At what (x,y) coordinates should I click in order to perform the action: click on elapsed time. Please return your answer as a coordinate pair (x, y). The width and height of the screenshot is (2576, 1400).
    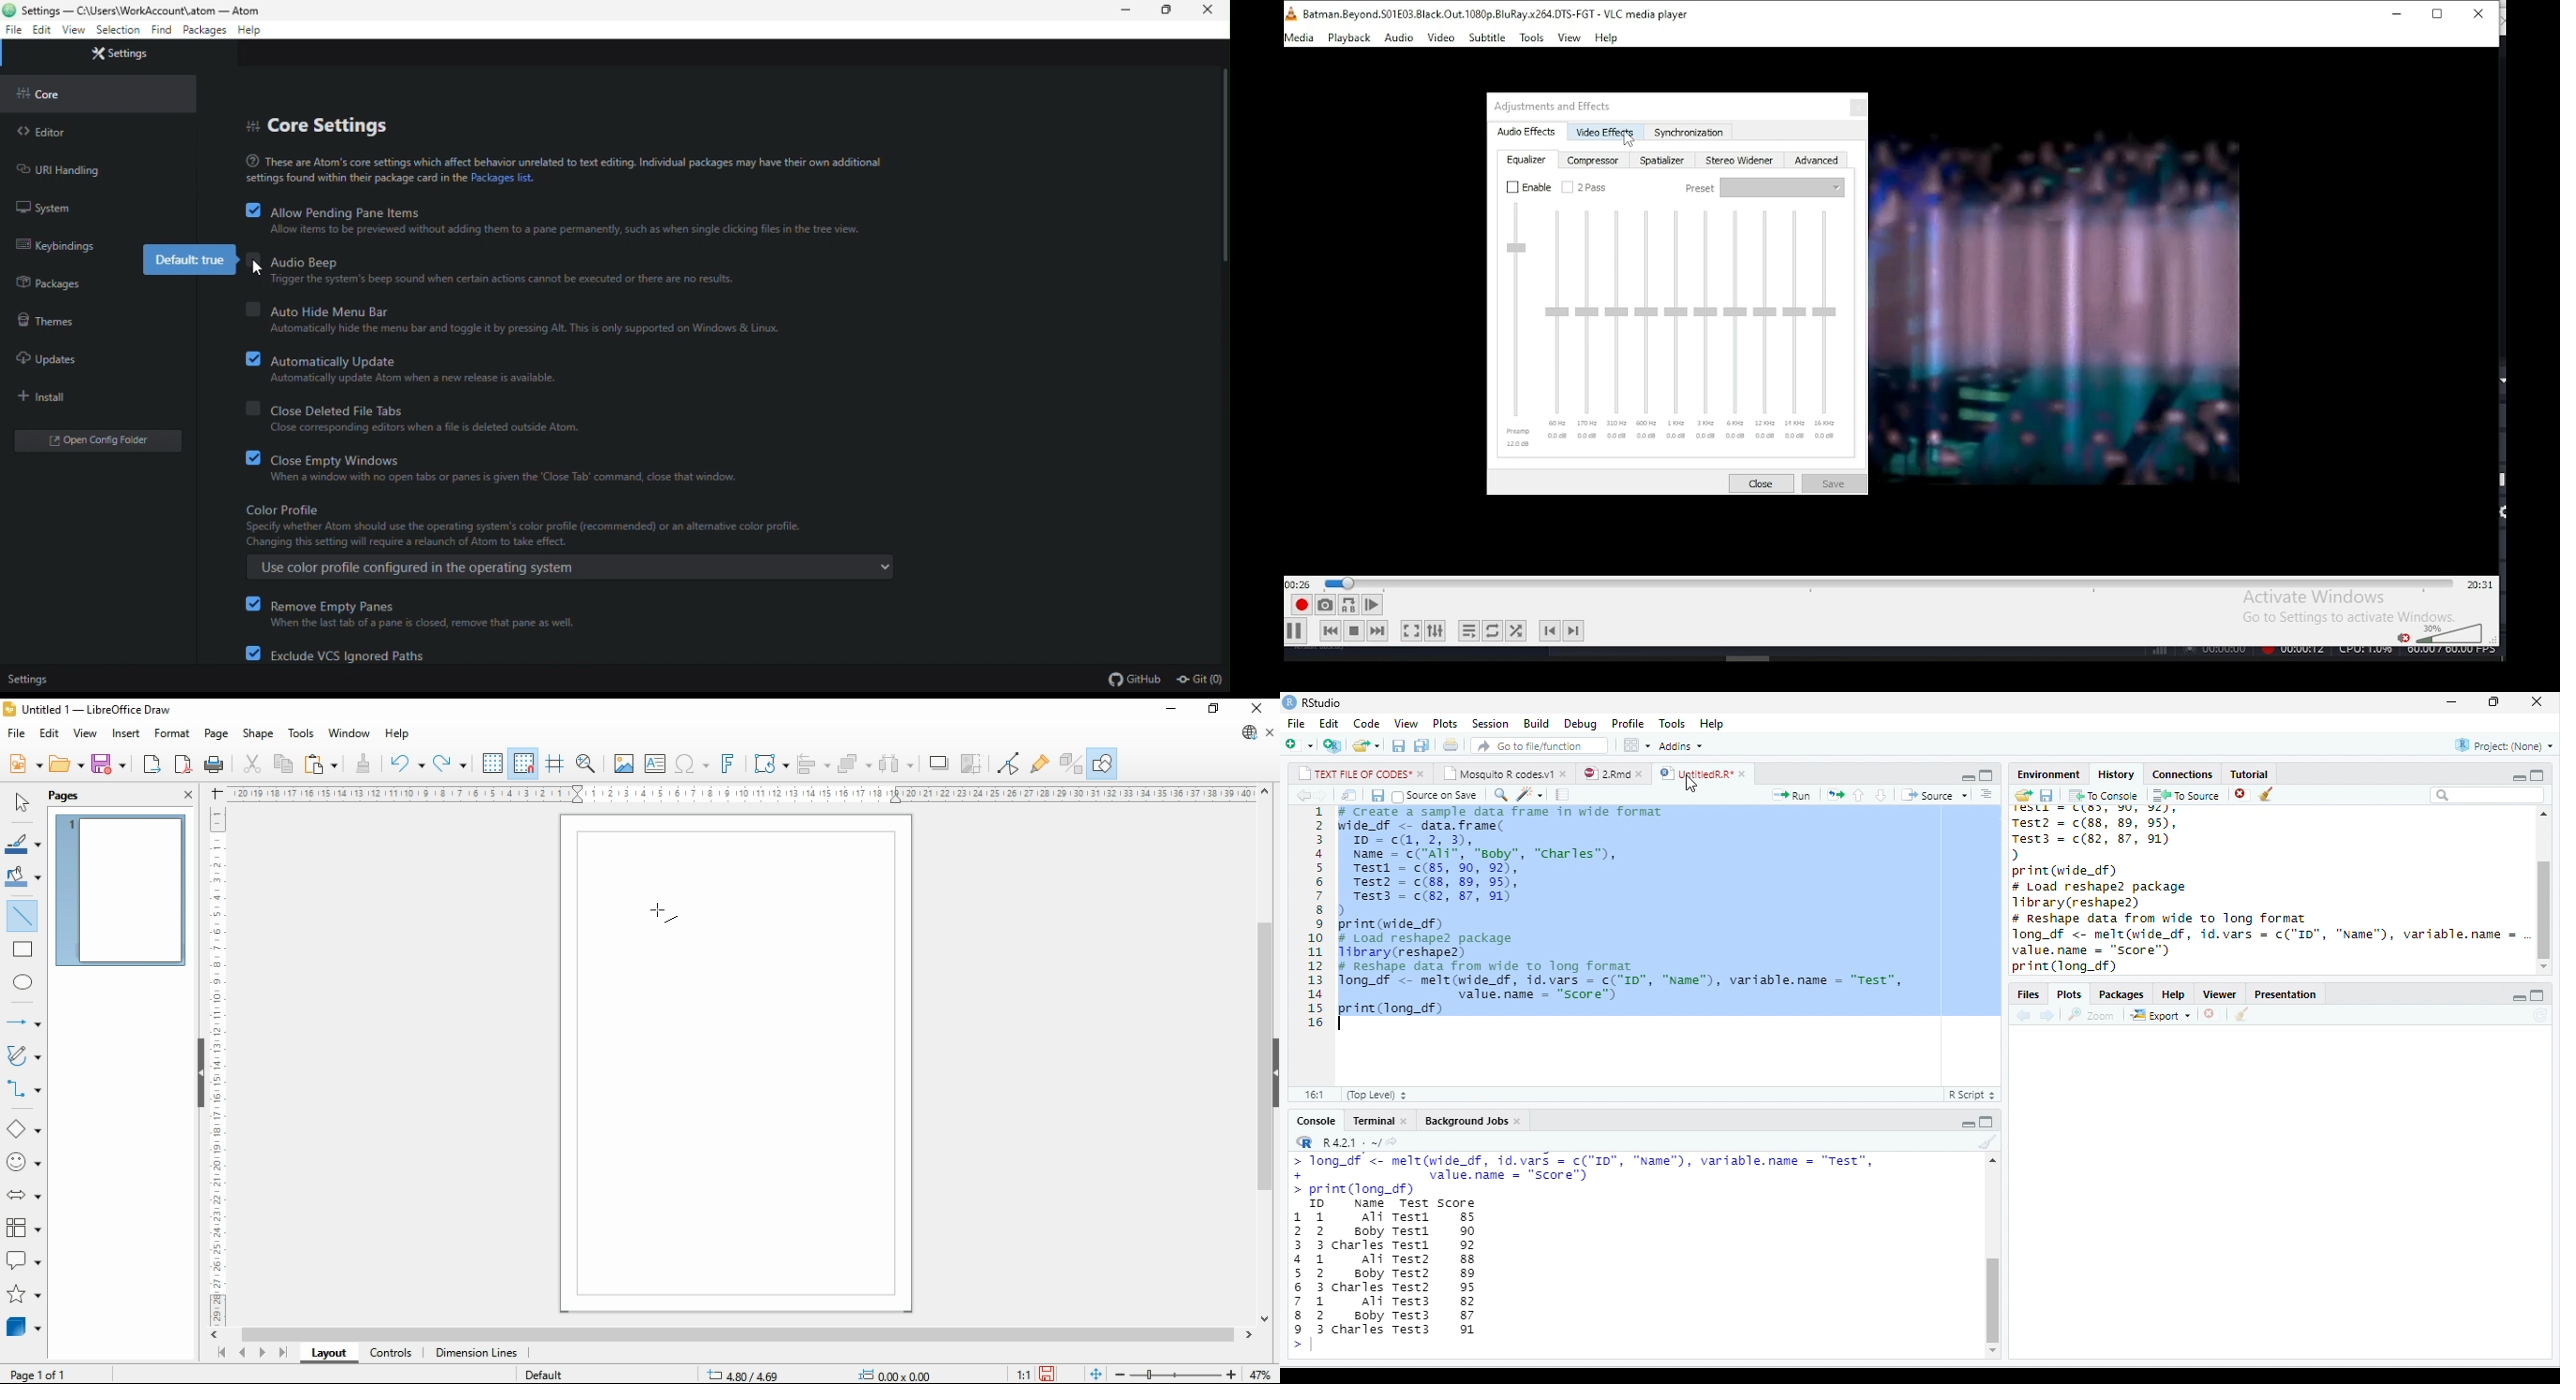
    Looking at the image, I should click on (1299, 583).